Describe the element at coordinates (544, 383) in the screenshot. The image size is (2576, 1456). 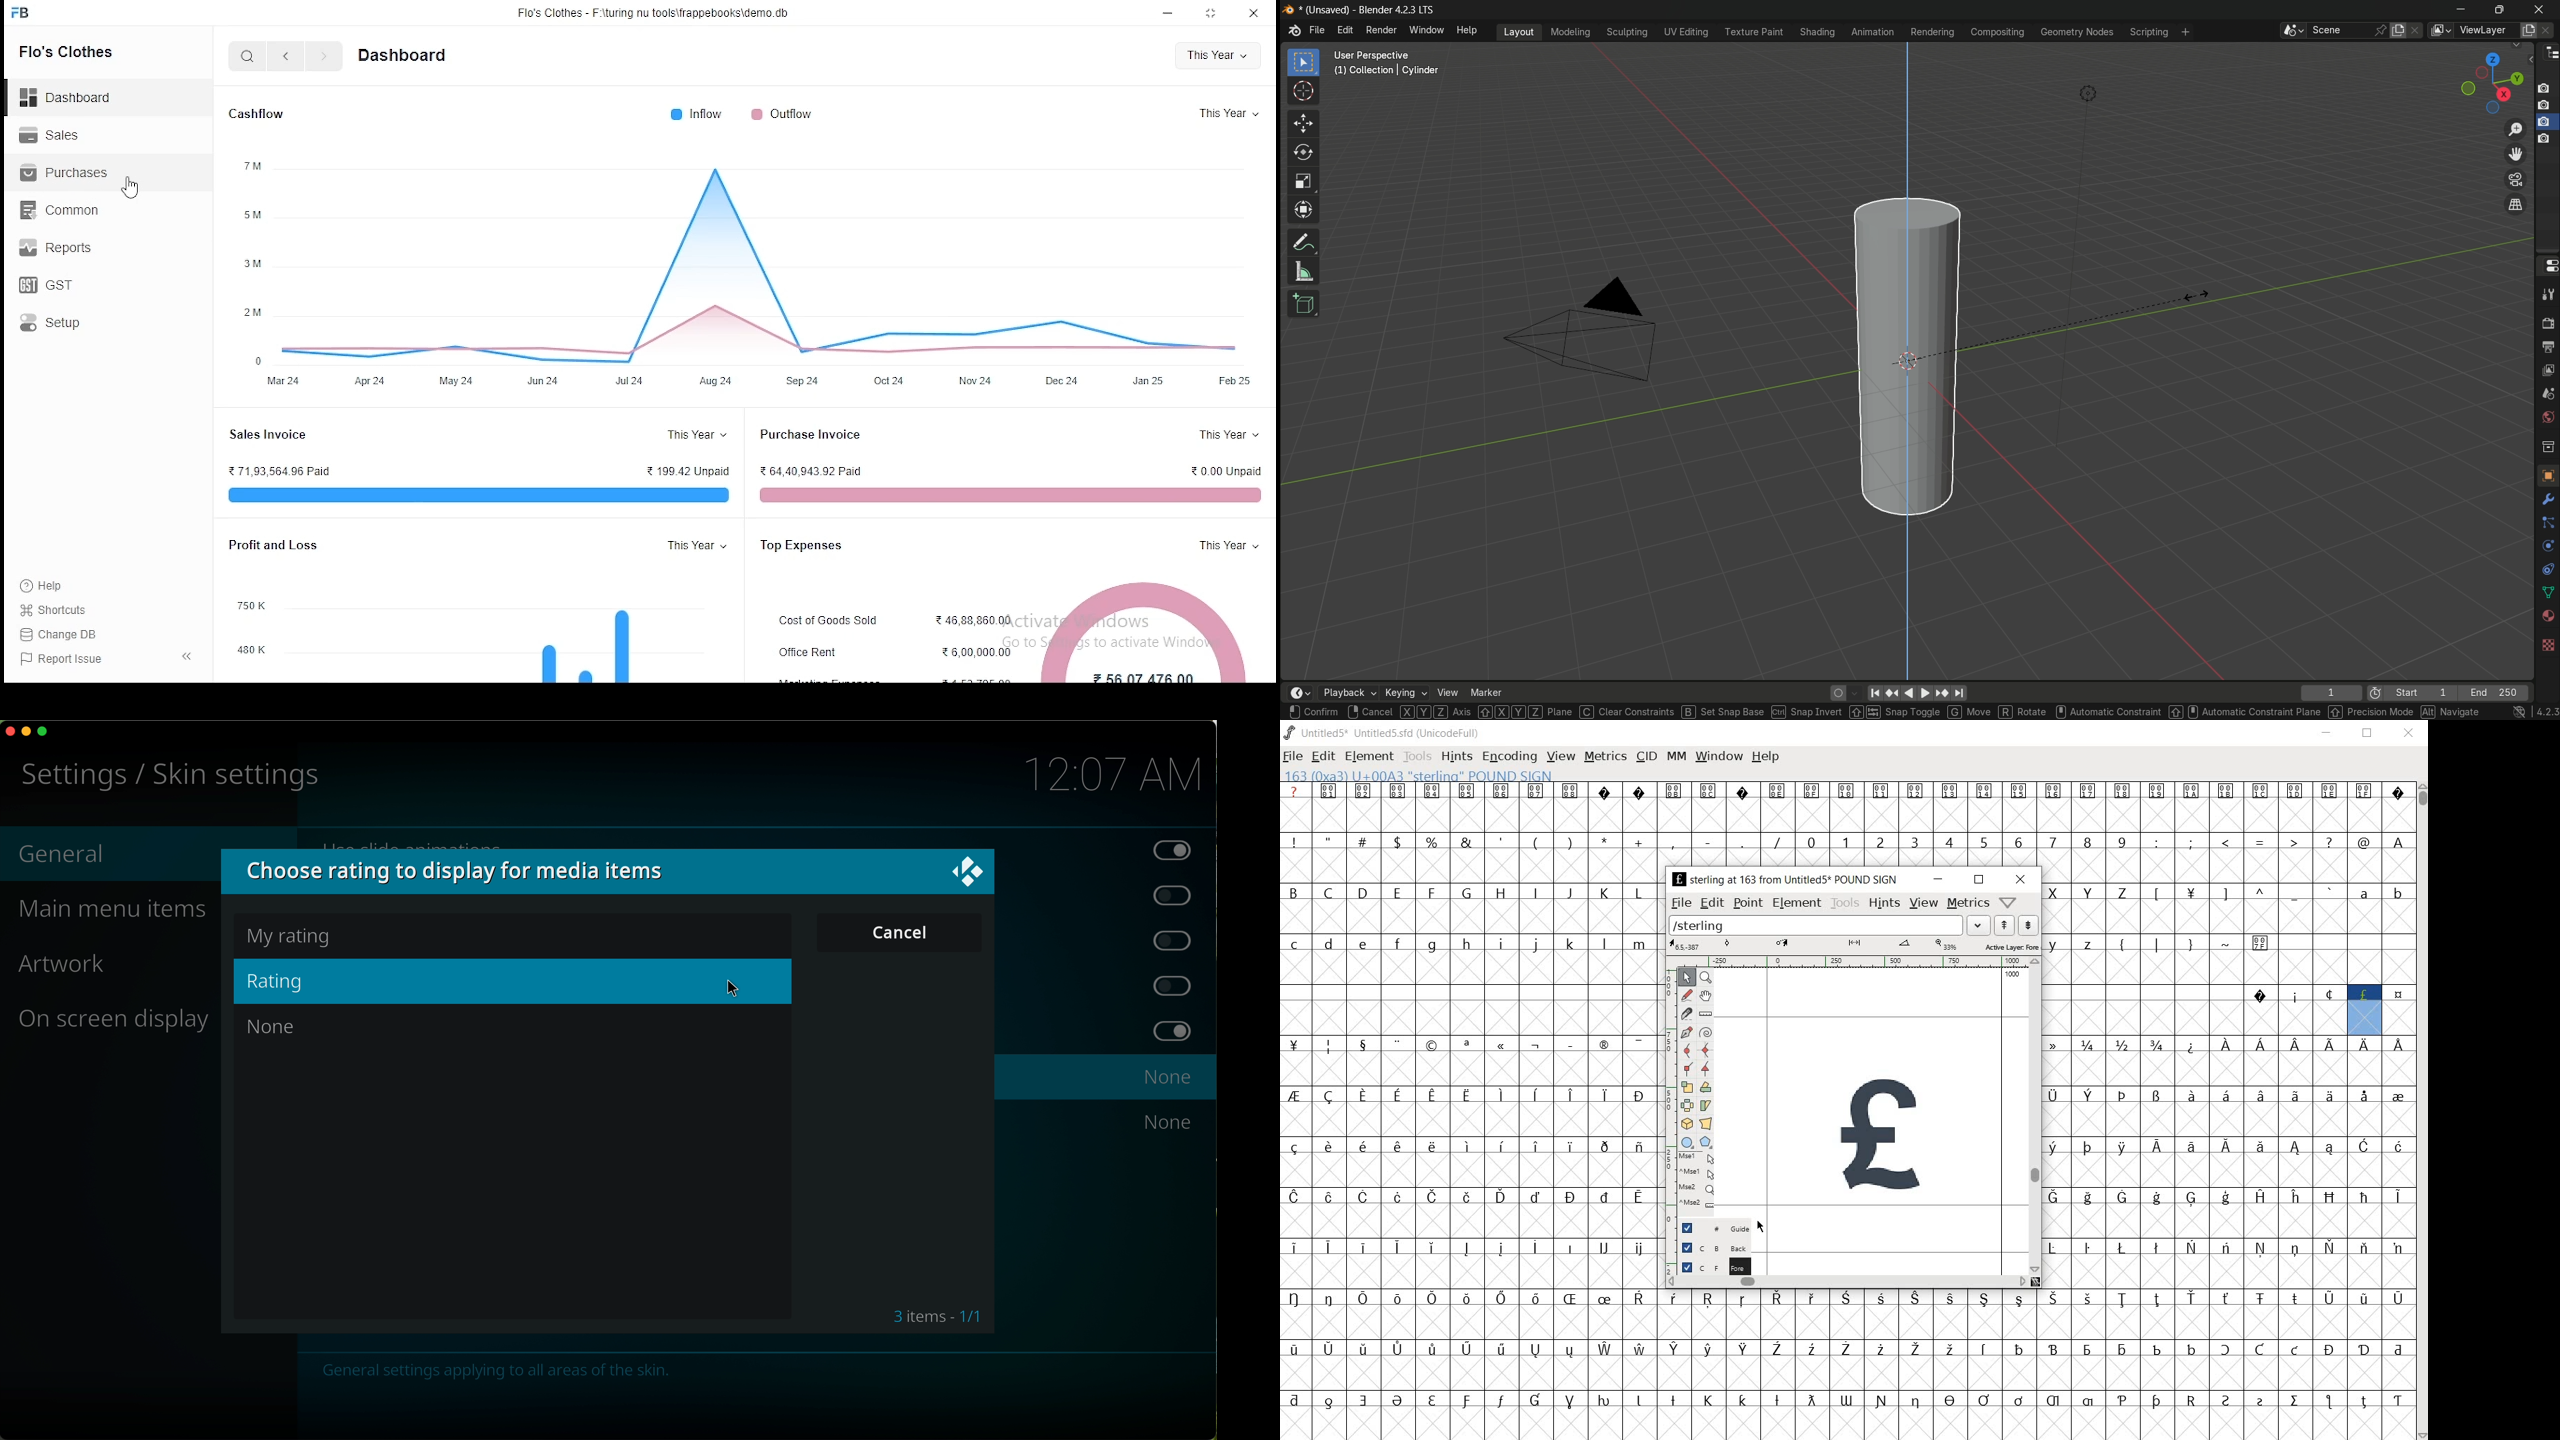
I see `jun 24` at that location.